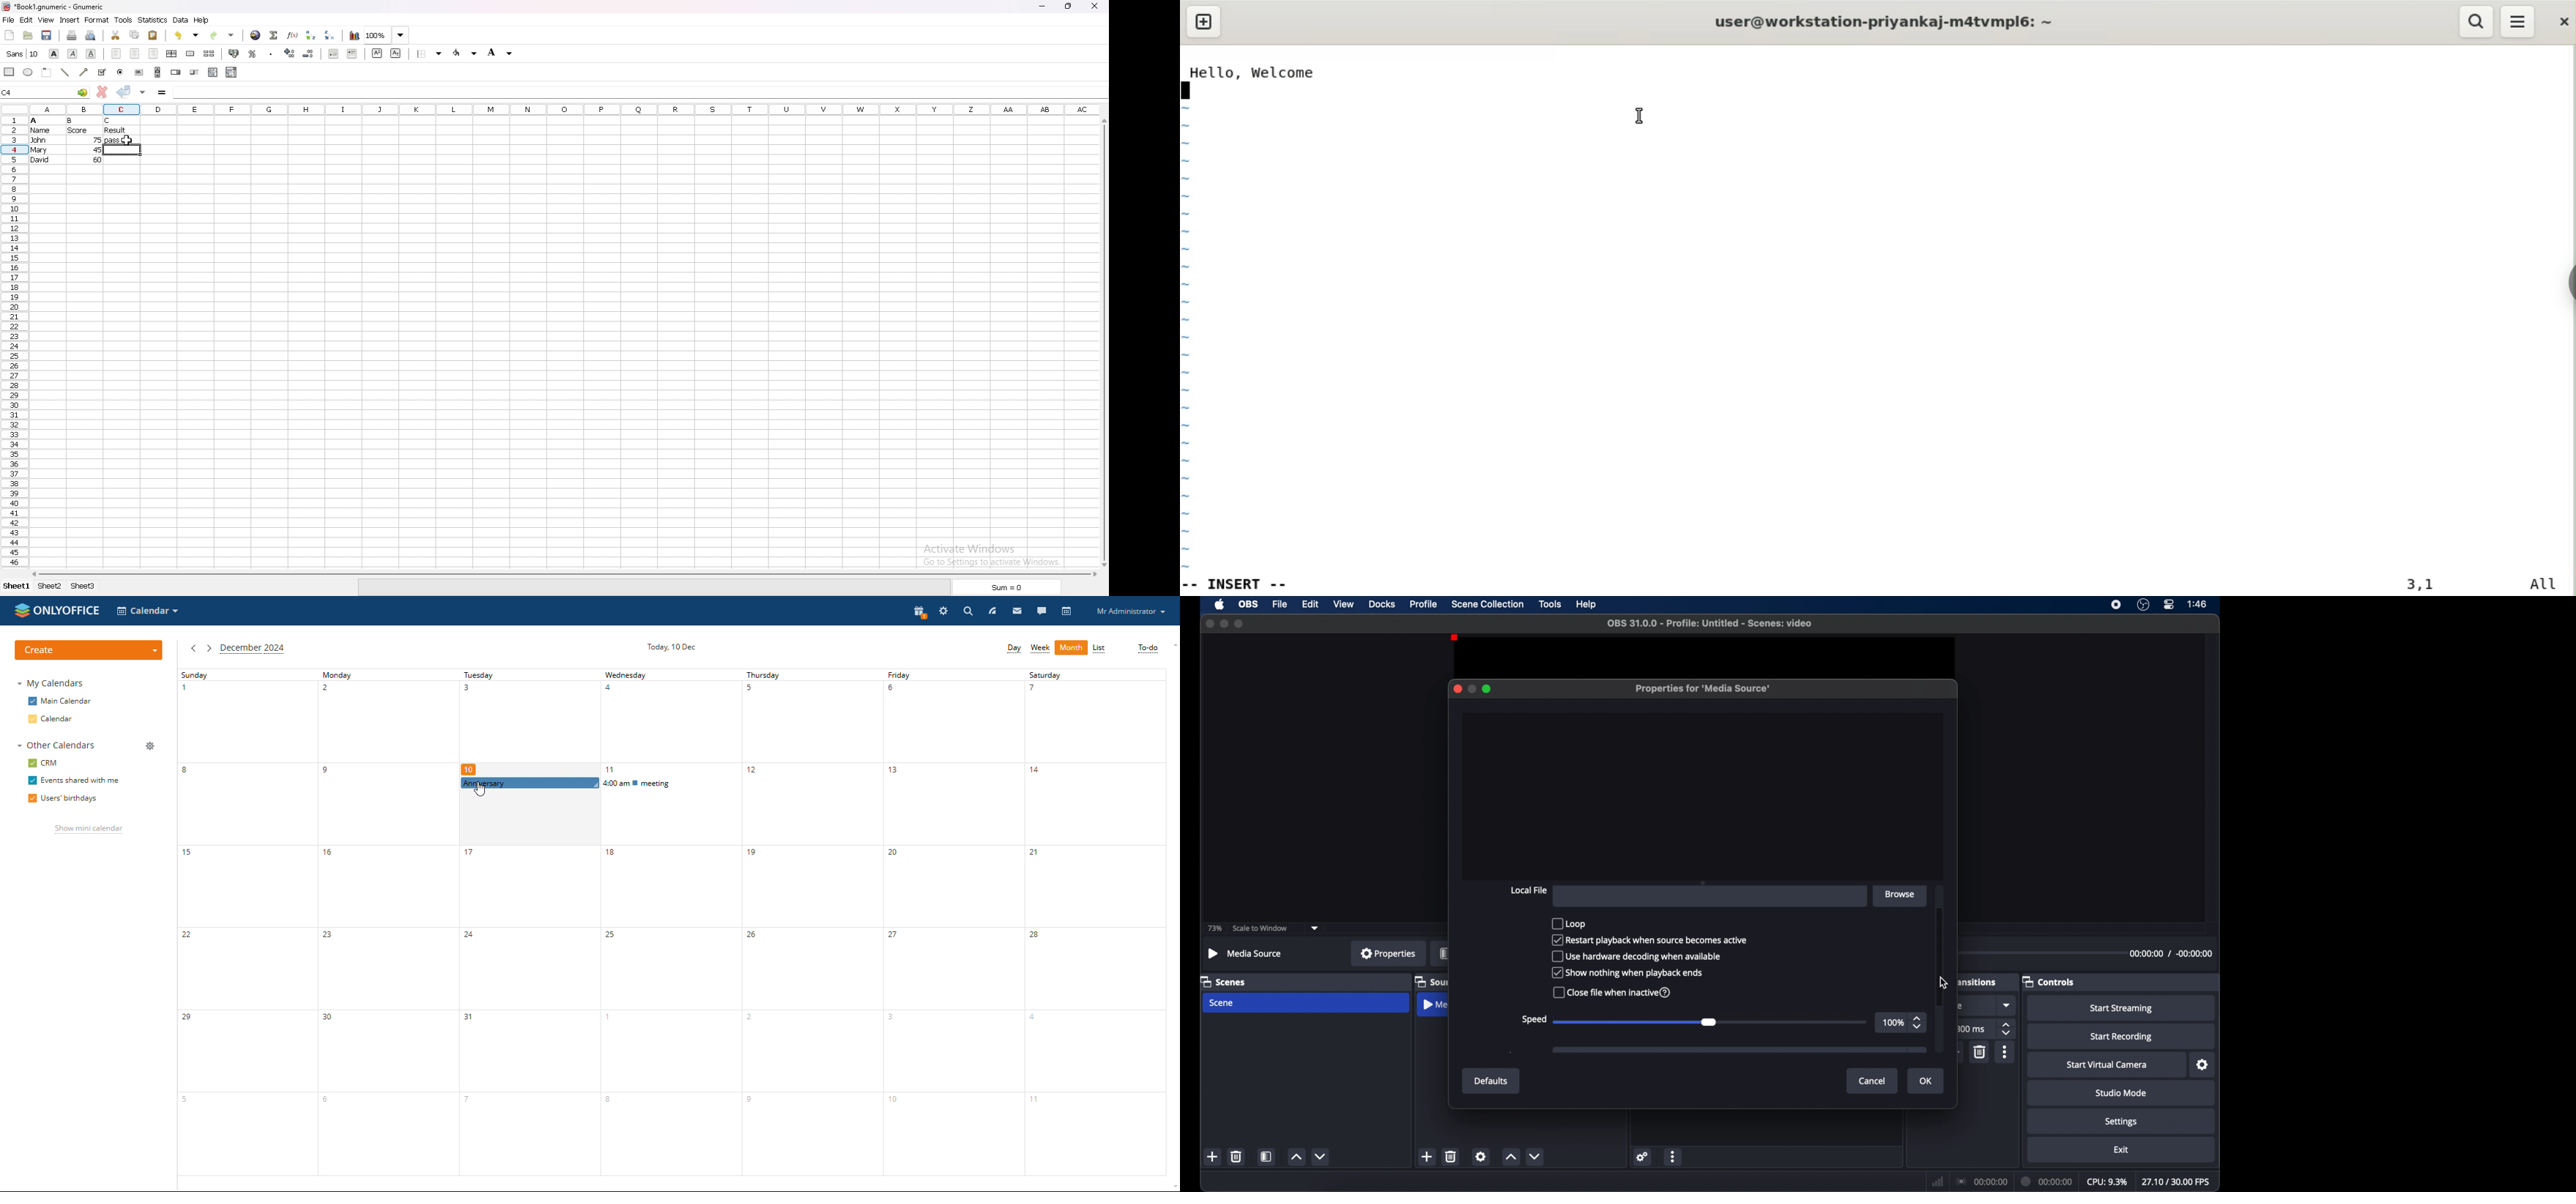  Describe the element at coordinates (2007, 1029) in the screenshot. I see `stepper buttons` at that location.